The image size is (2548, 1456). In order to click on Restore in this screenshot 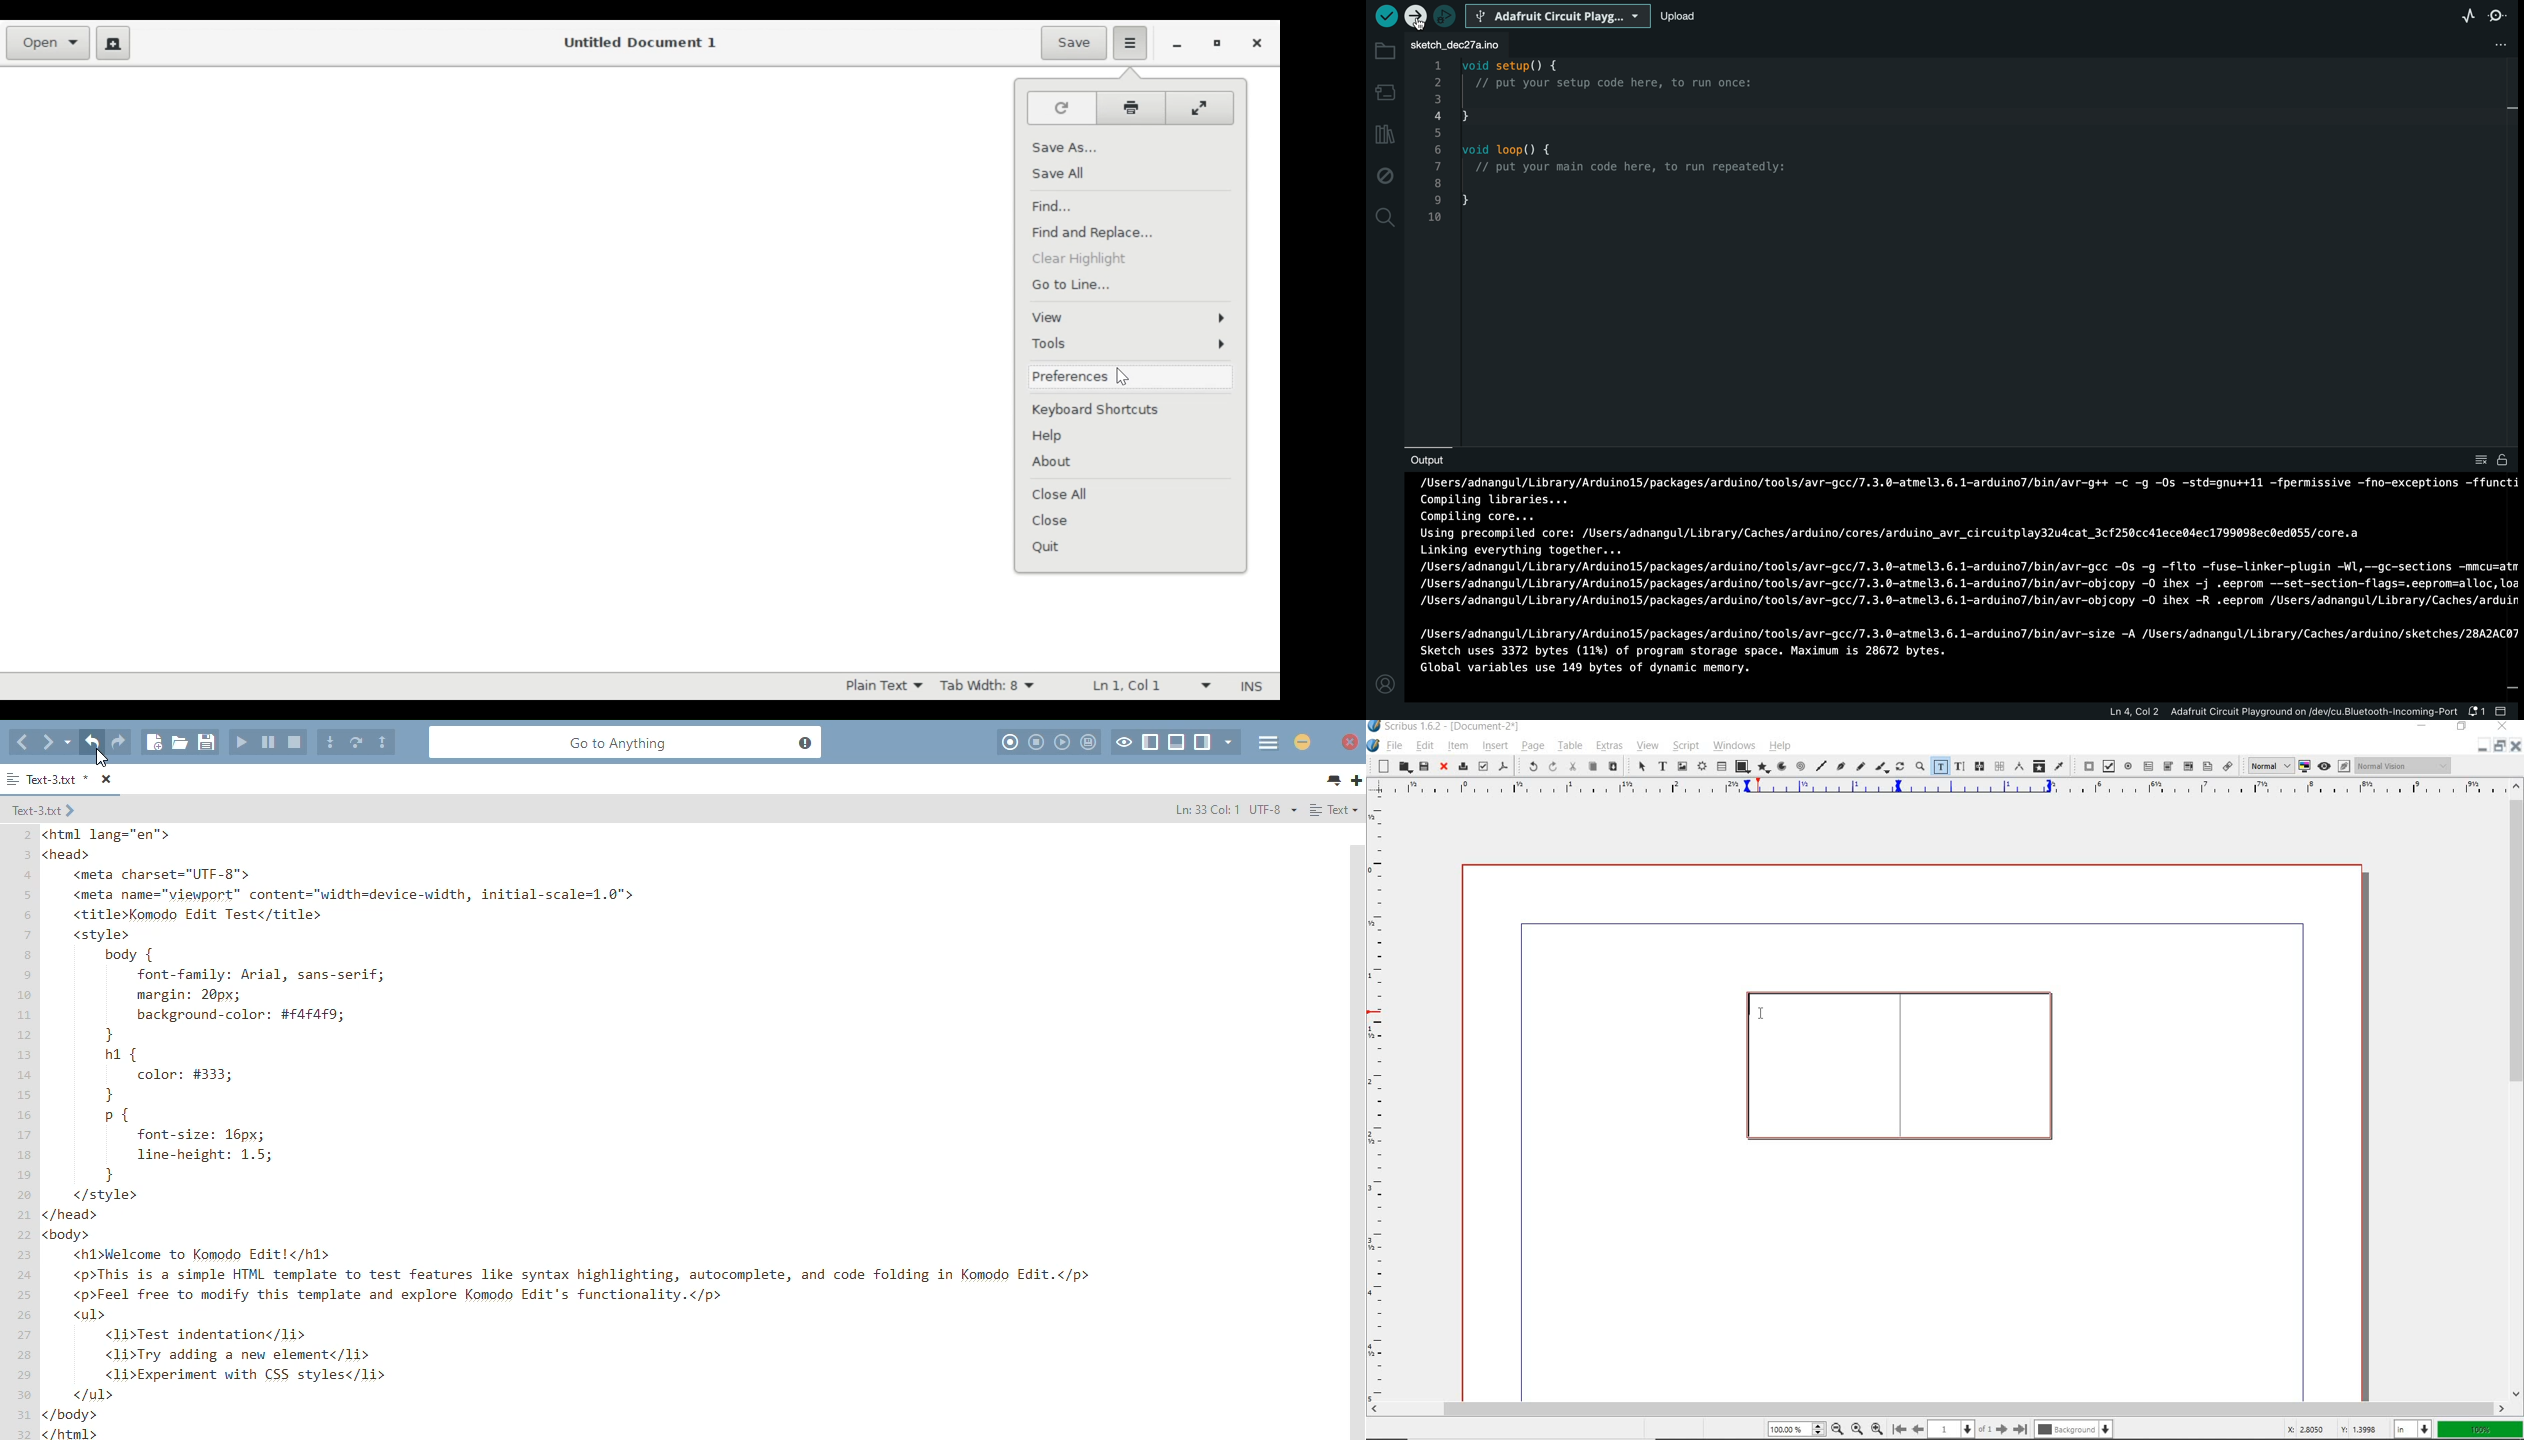, I will do `click(1221, 45)`.